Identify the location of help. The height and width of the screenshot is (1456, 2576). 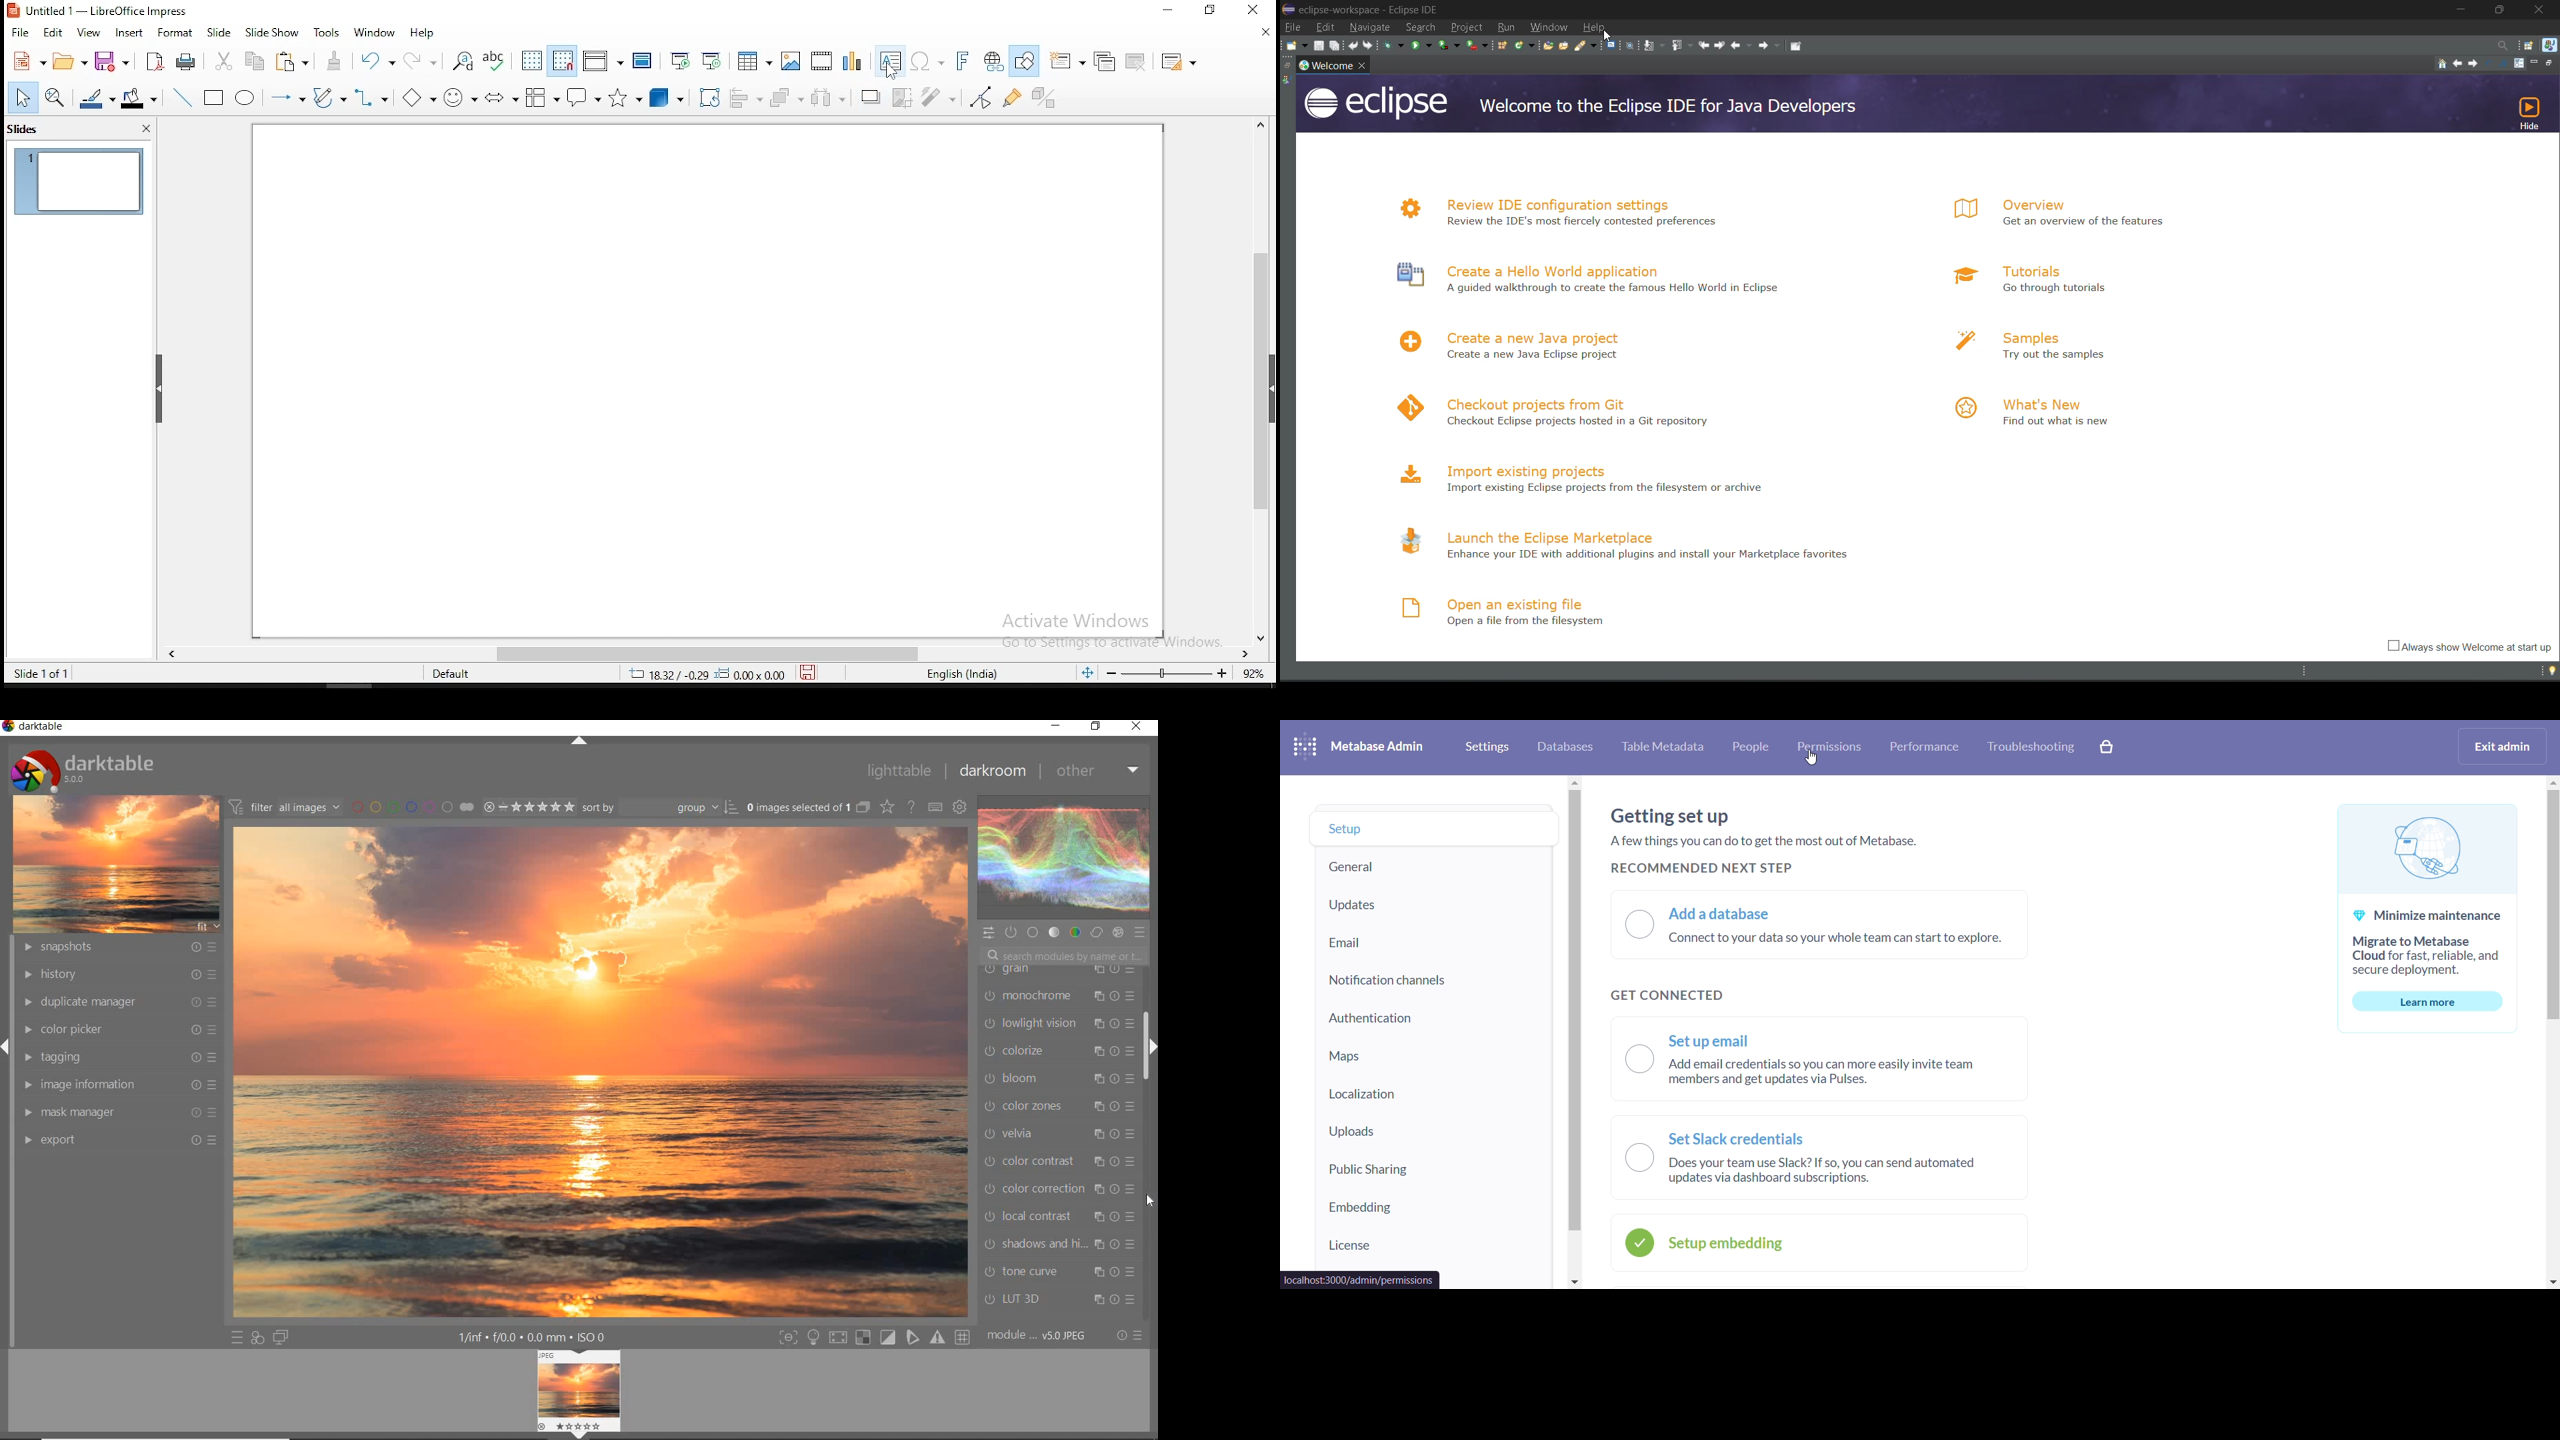
(423, 33).